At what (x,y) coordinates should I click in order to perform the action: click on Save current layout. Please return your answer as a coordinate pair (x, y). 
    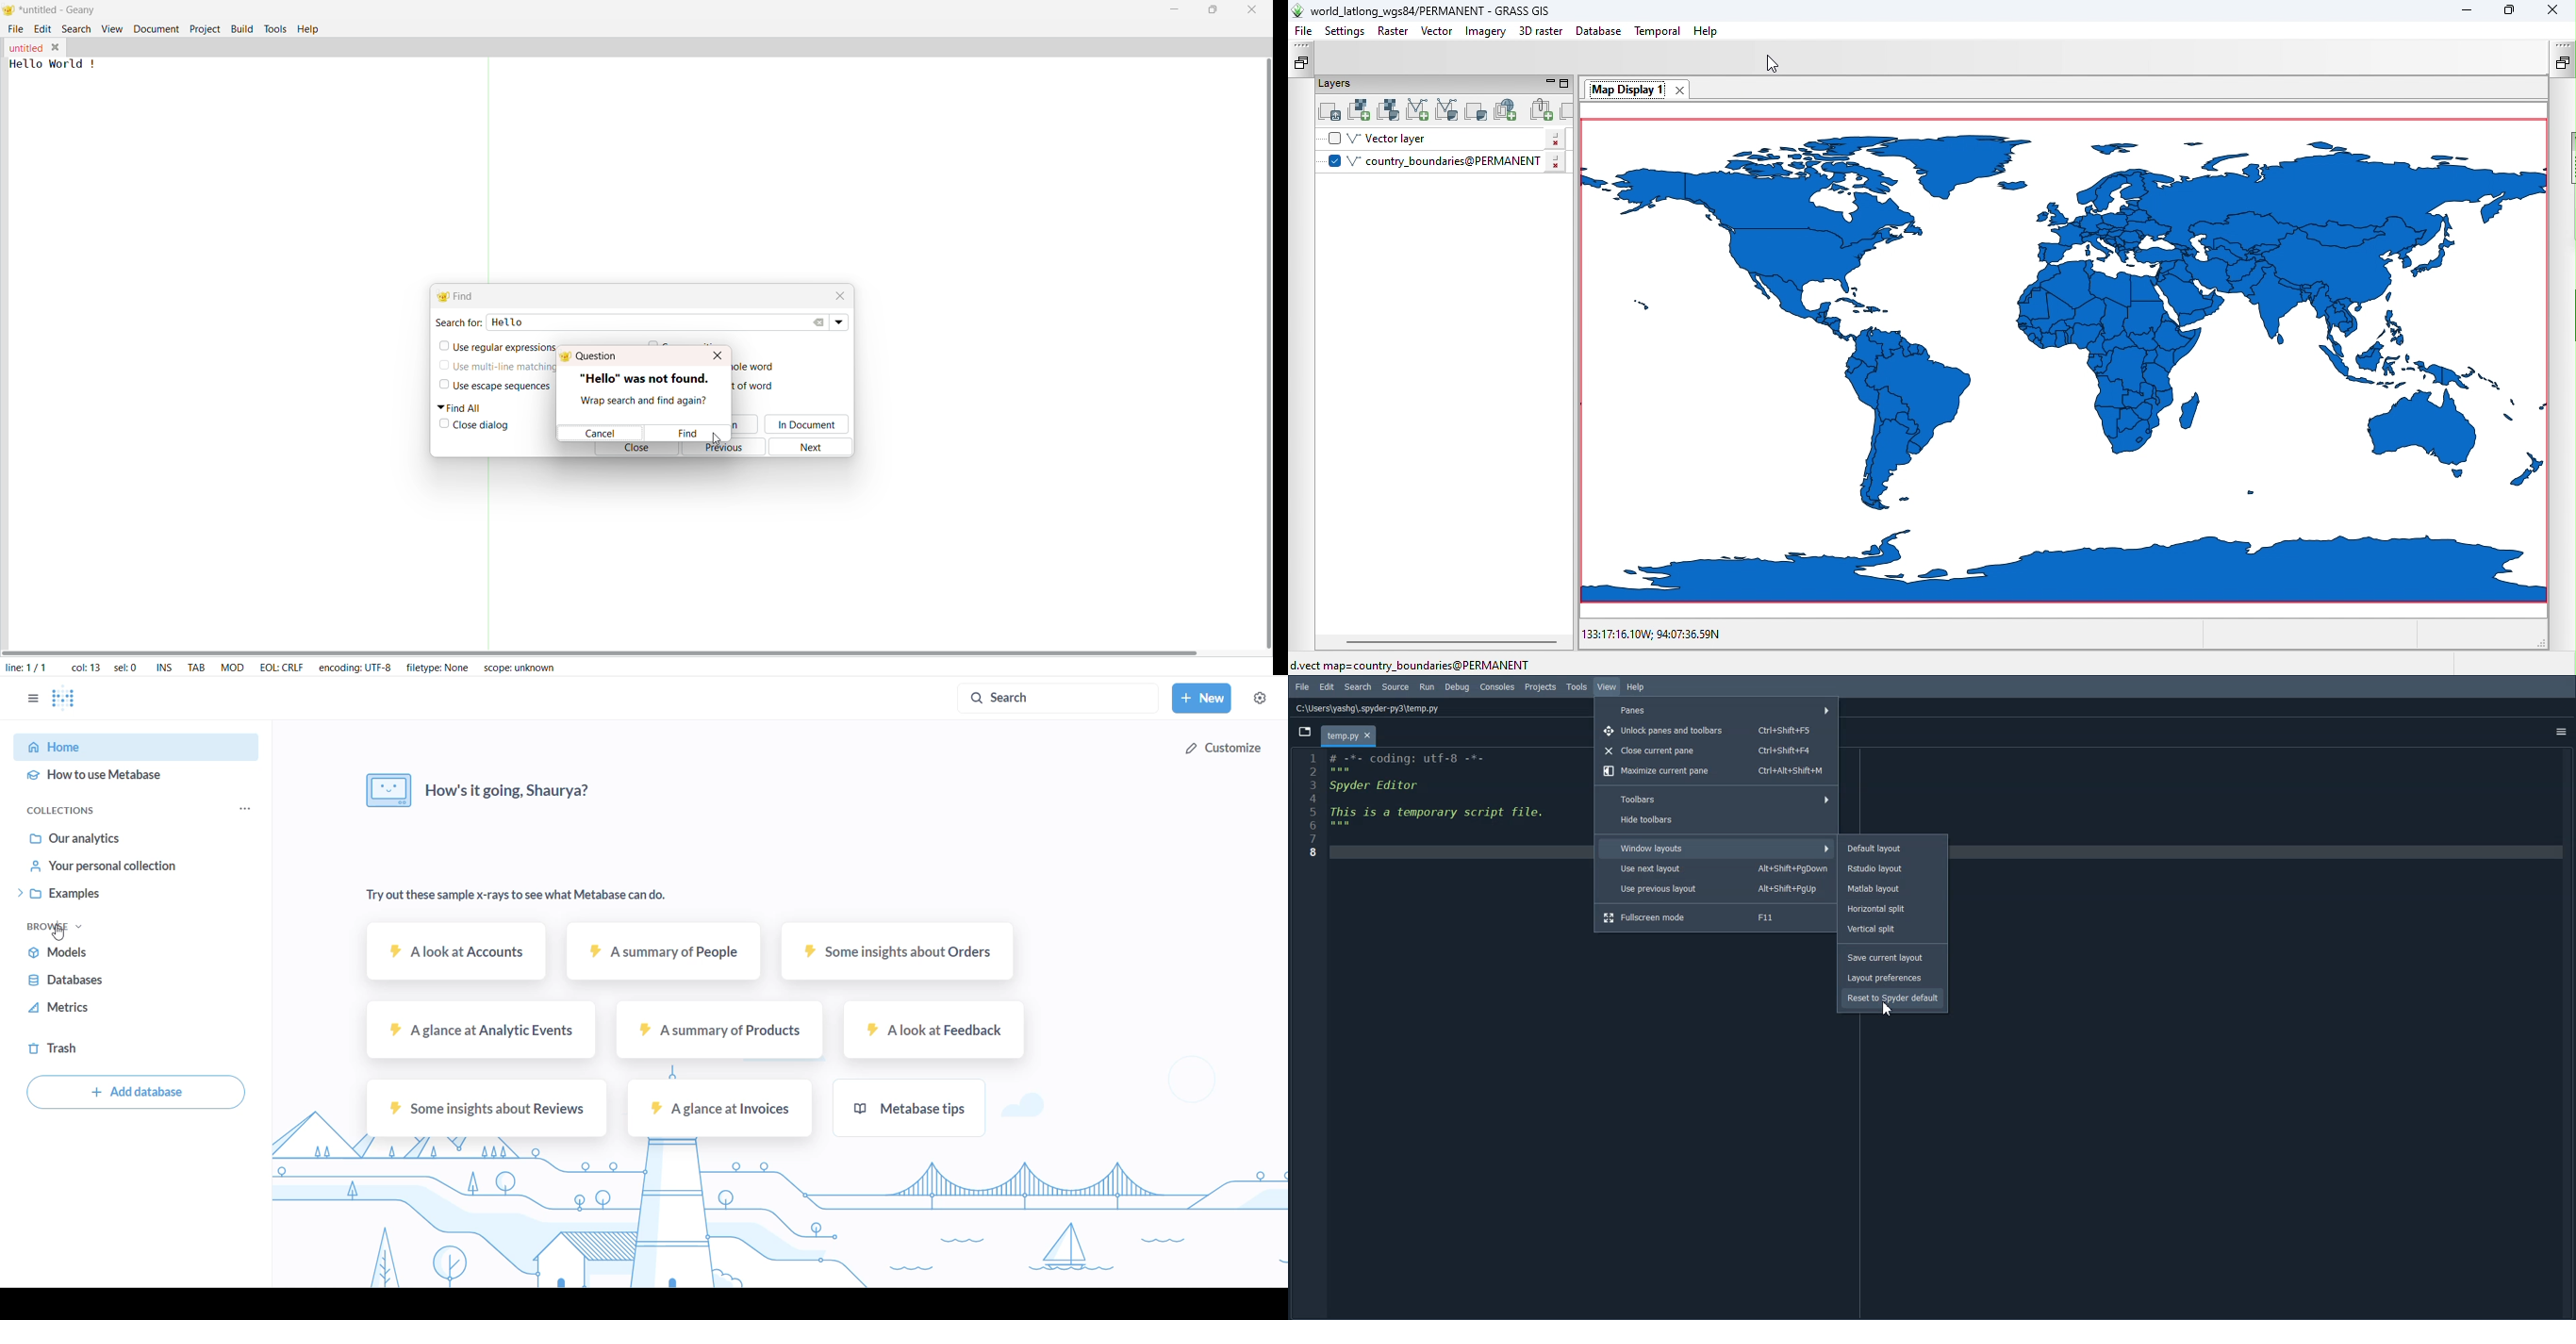
    Looking at the image, I should click on (1890, 958).